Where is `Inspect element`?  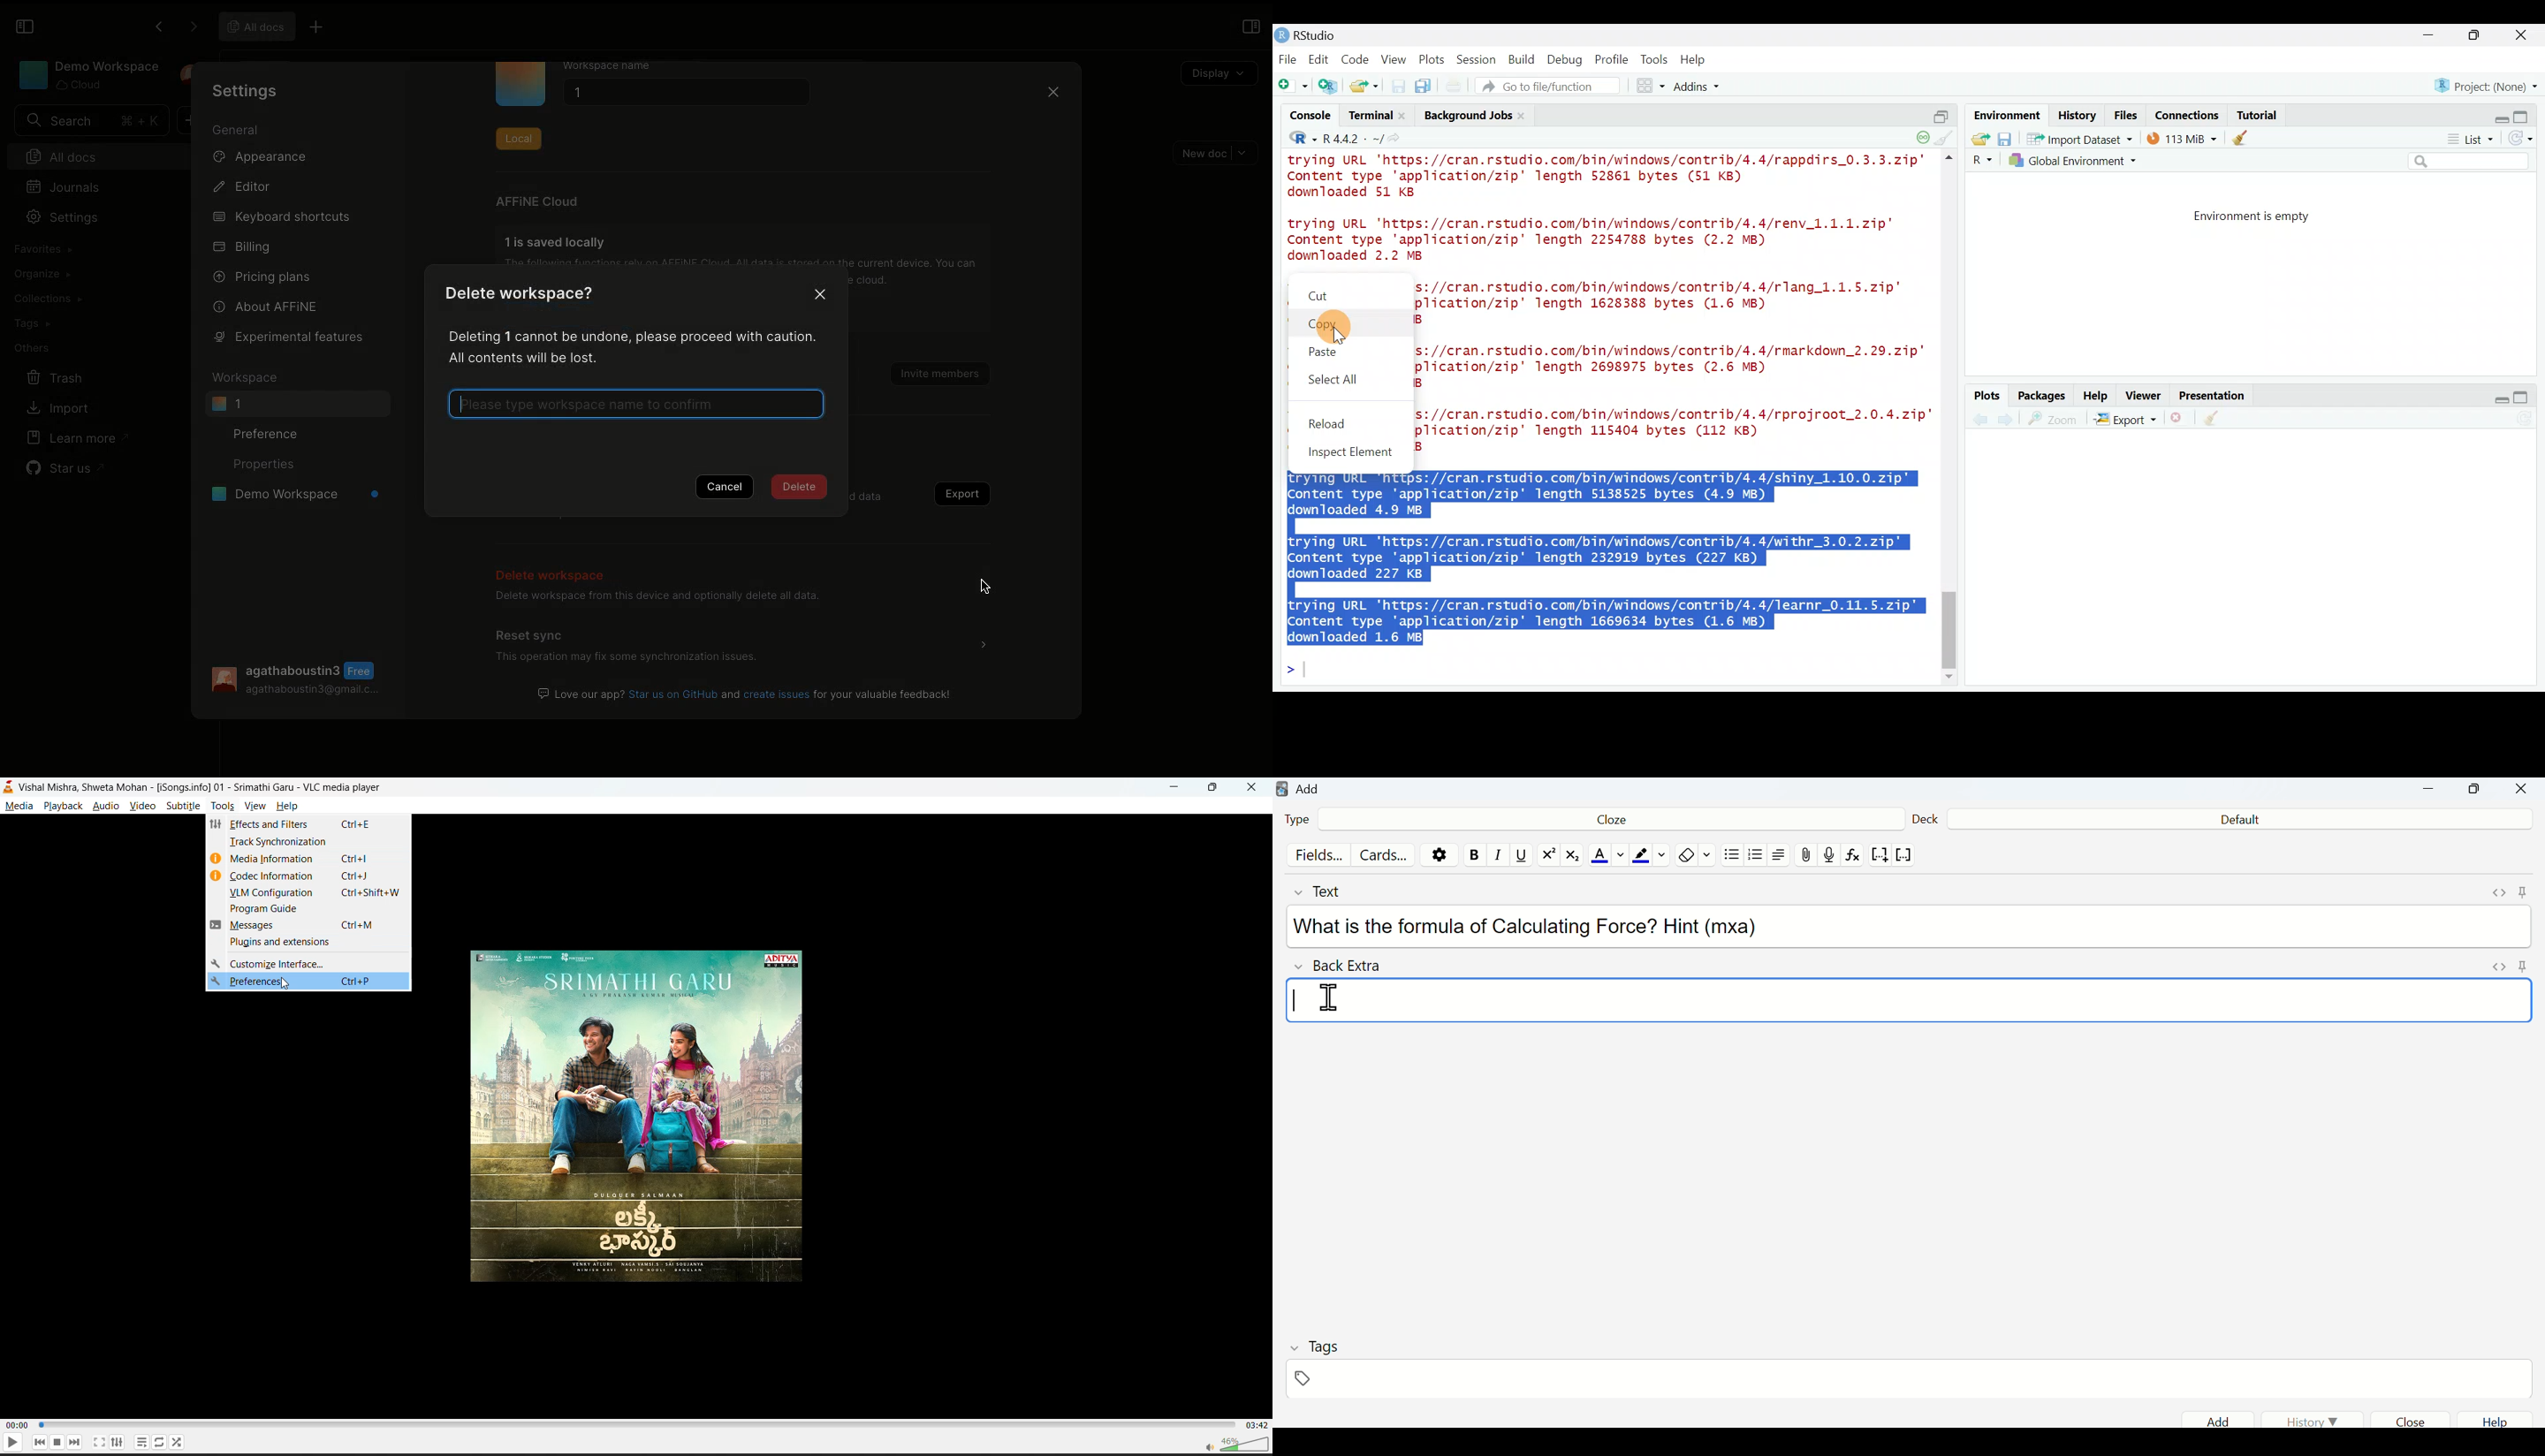
Inspect element is located at coordinates (1353, 449).